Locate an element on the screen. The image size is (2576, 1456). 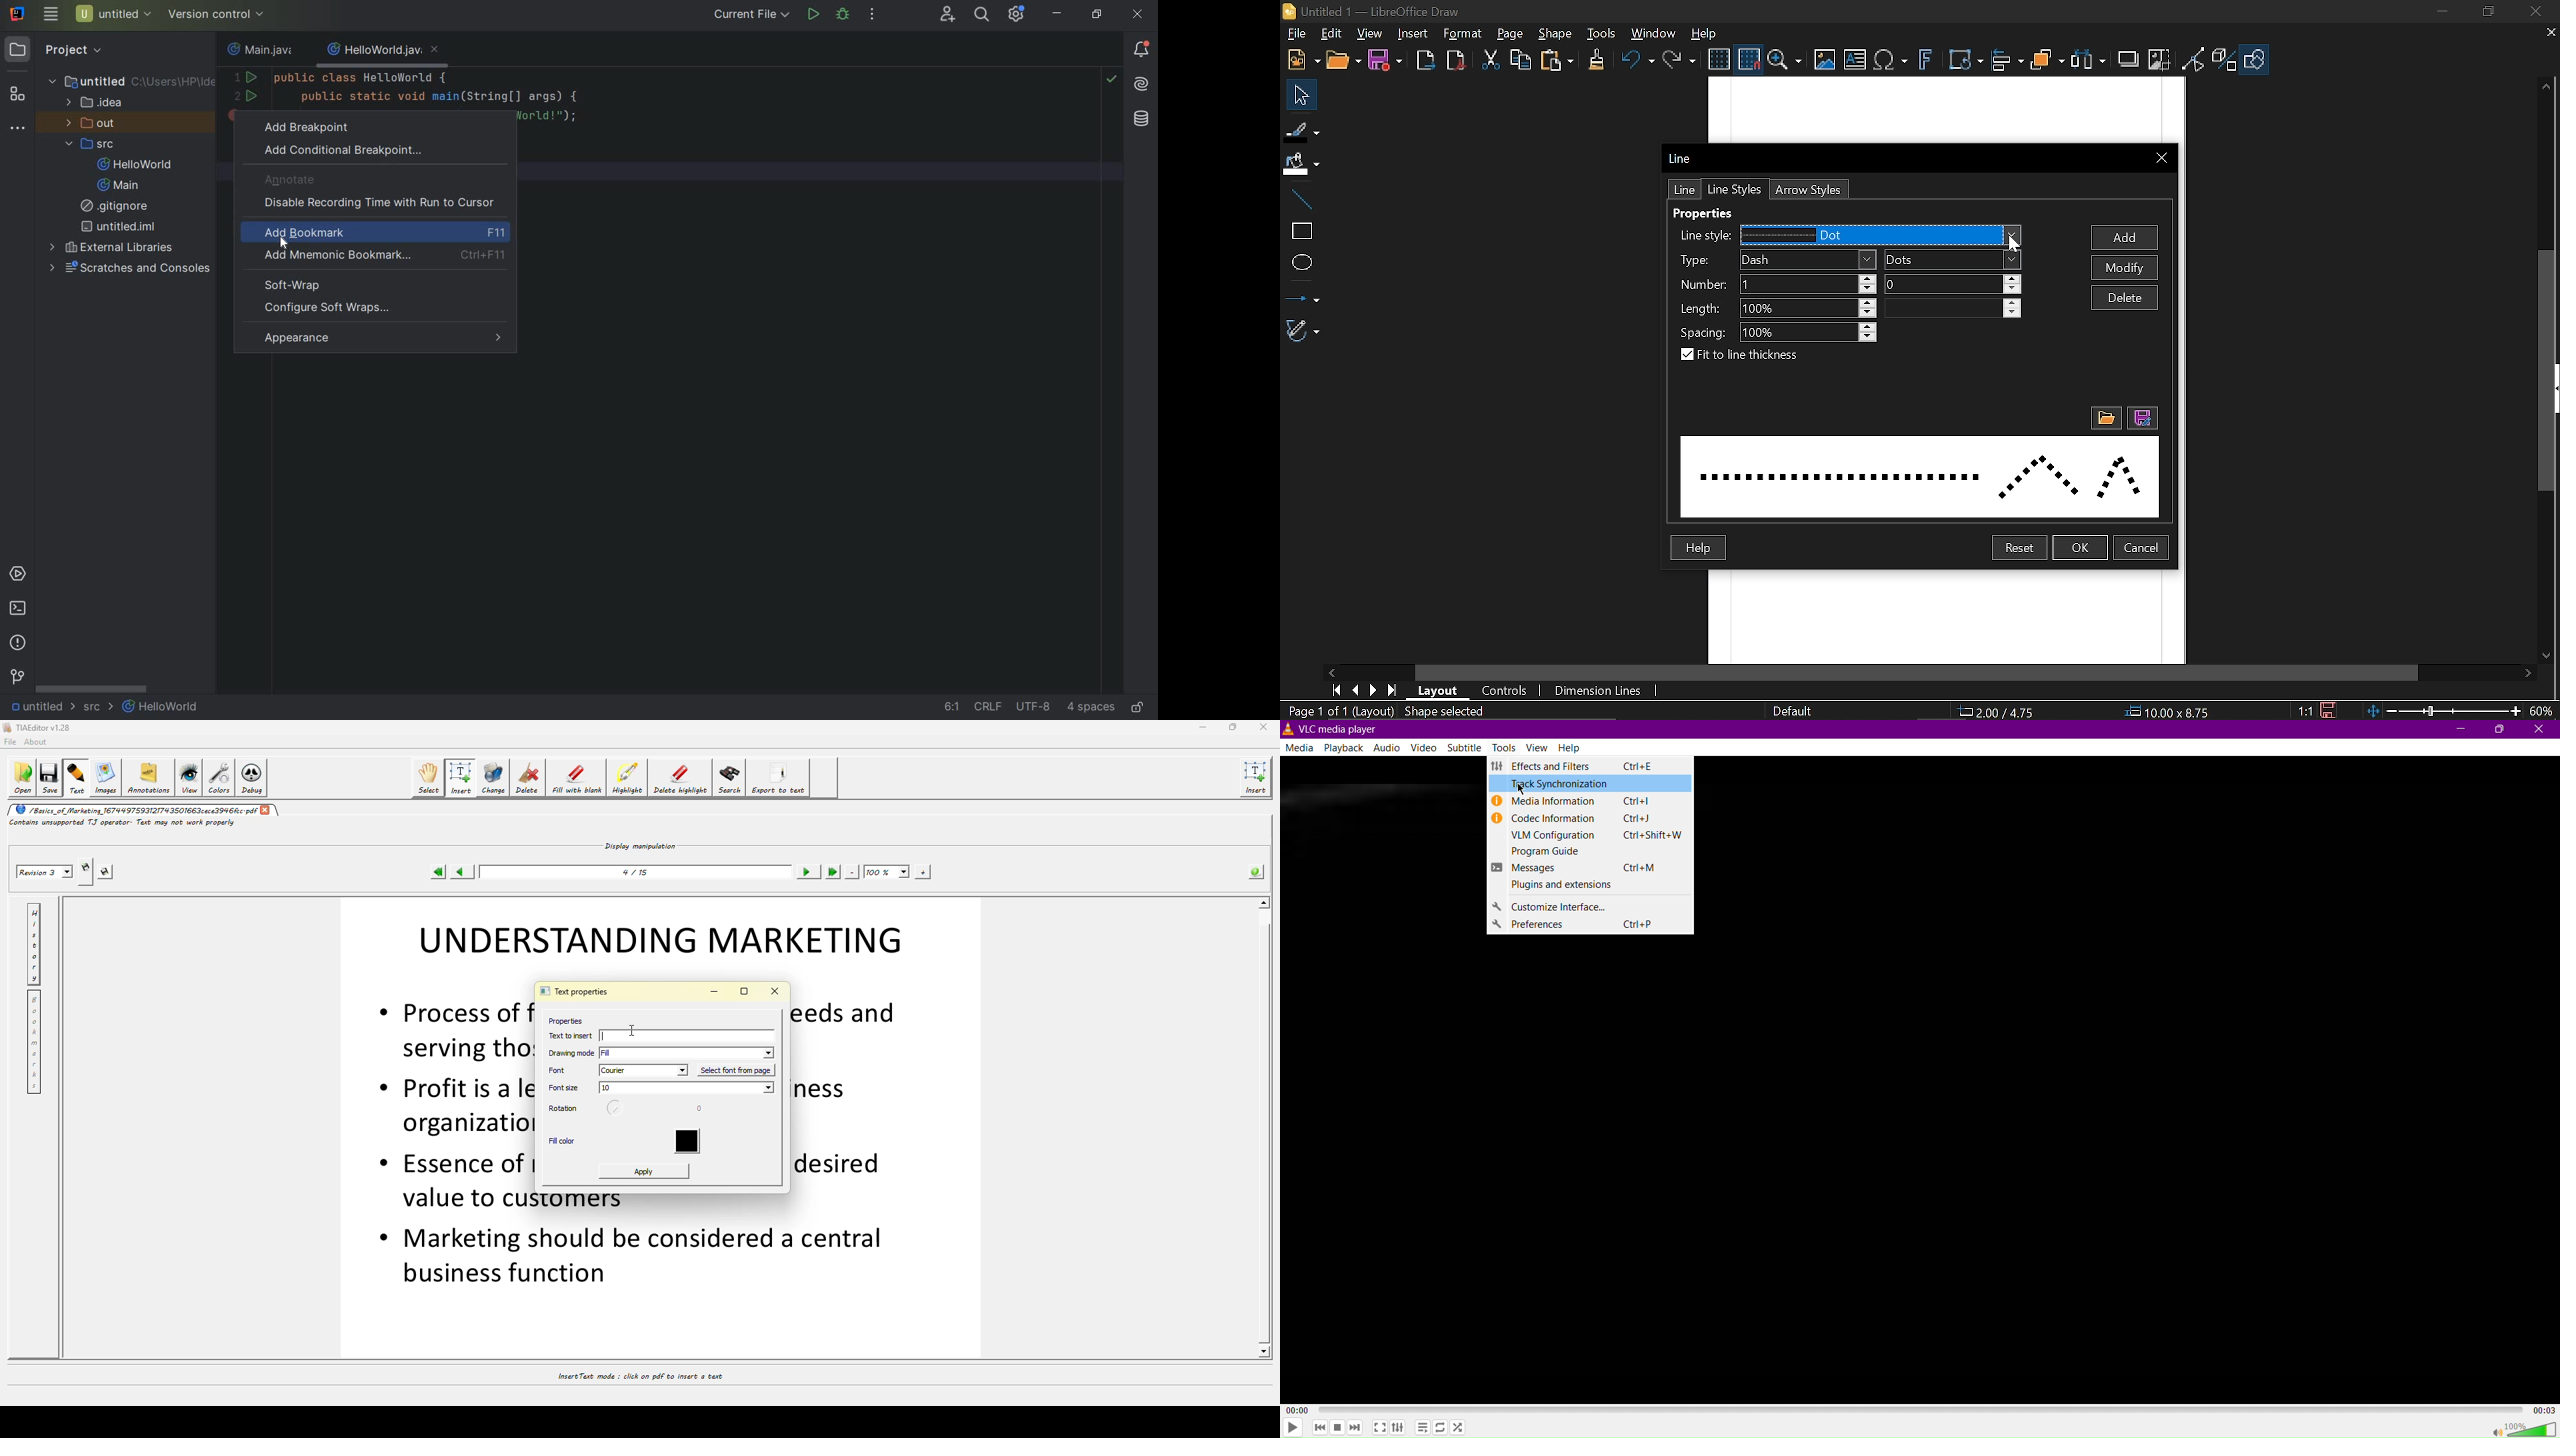
rectangle is located at coordinates (1301, 232).